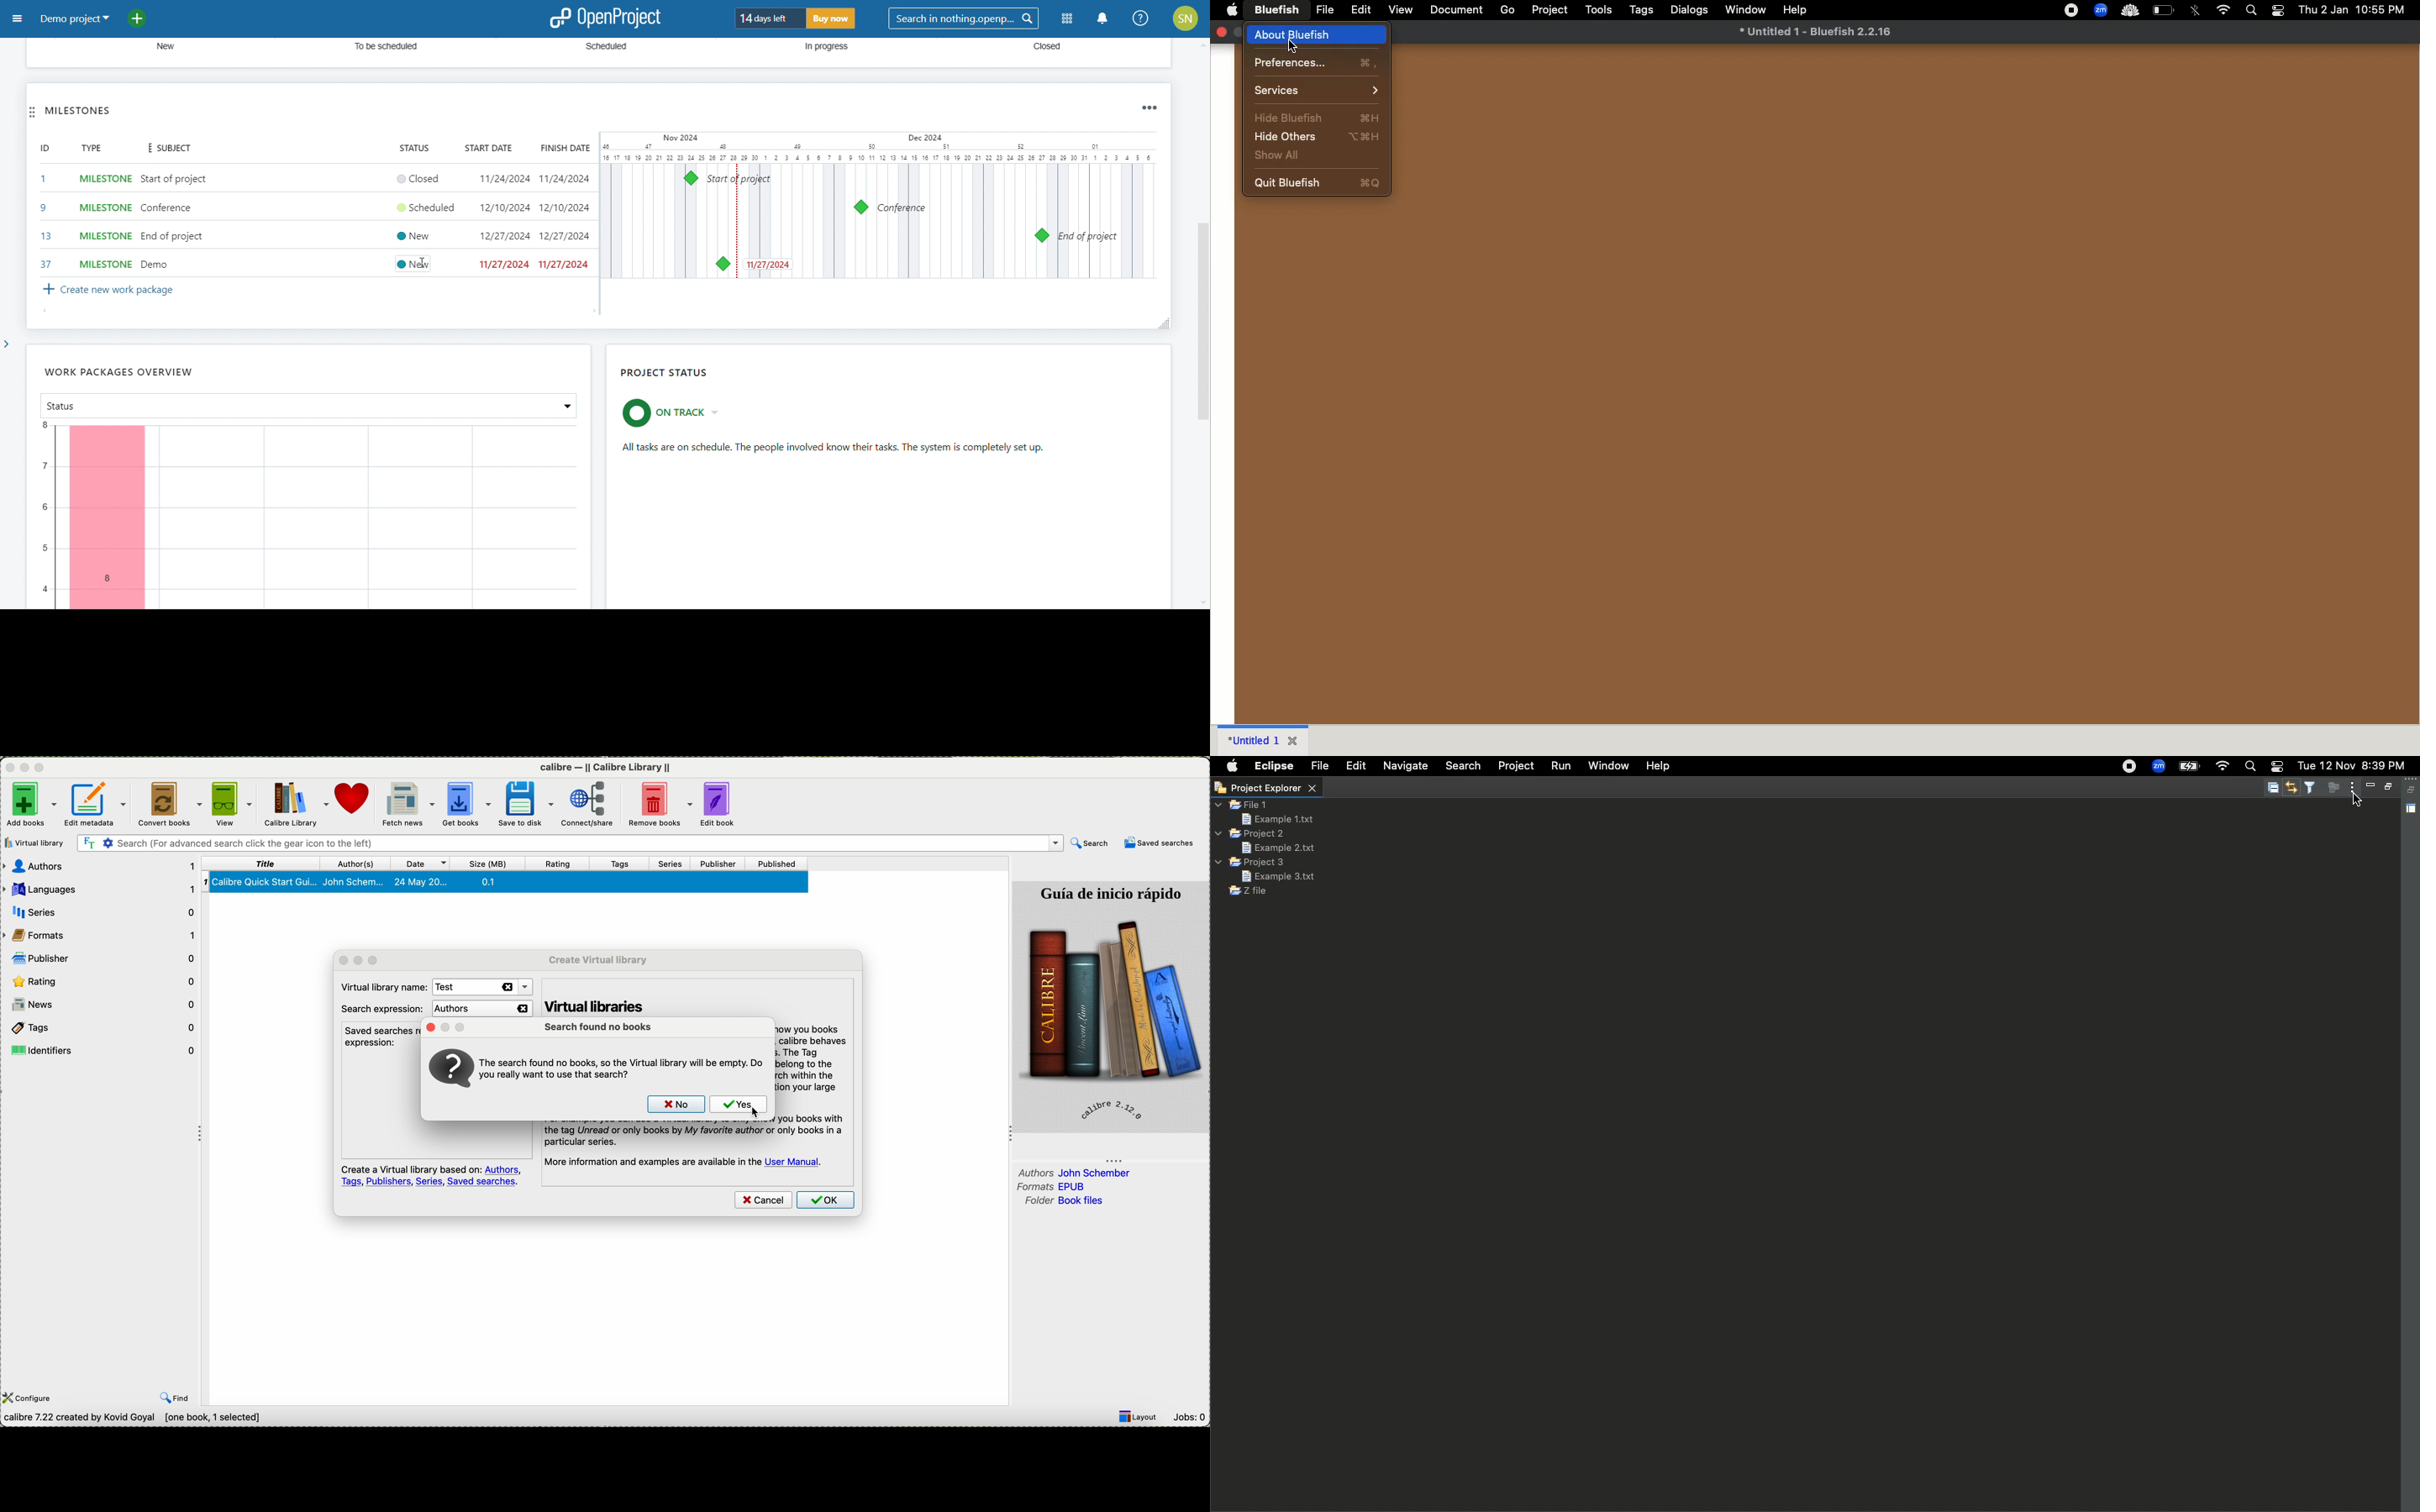  Describe the element at coordinates (487, 148) in the screenshot. I see `start date` at that location.